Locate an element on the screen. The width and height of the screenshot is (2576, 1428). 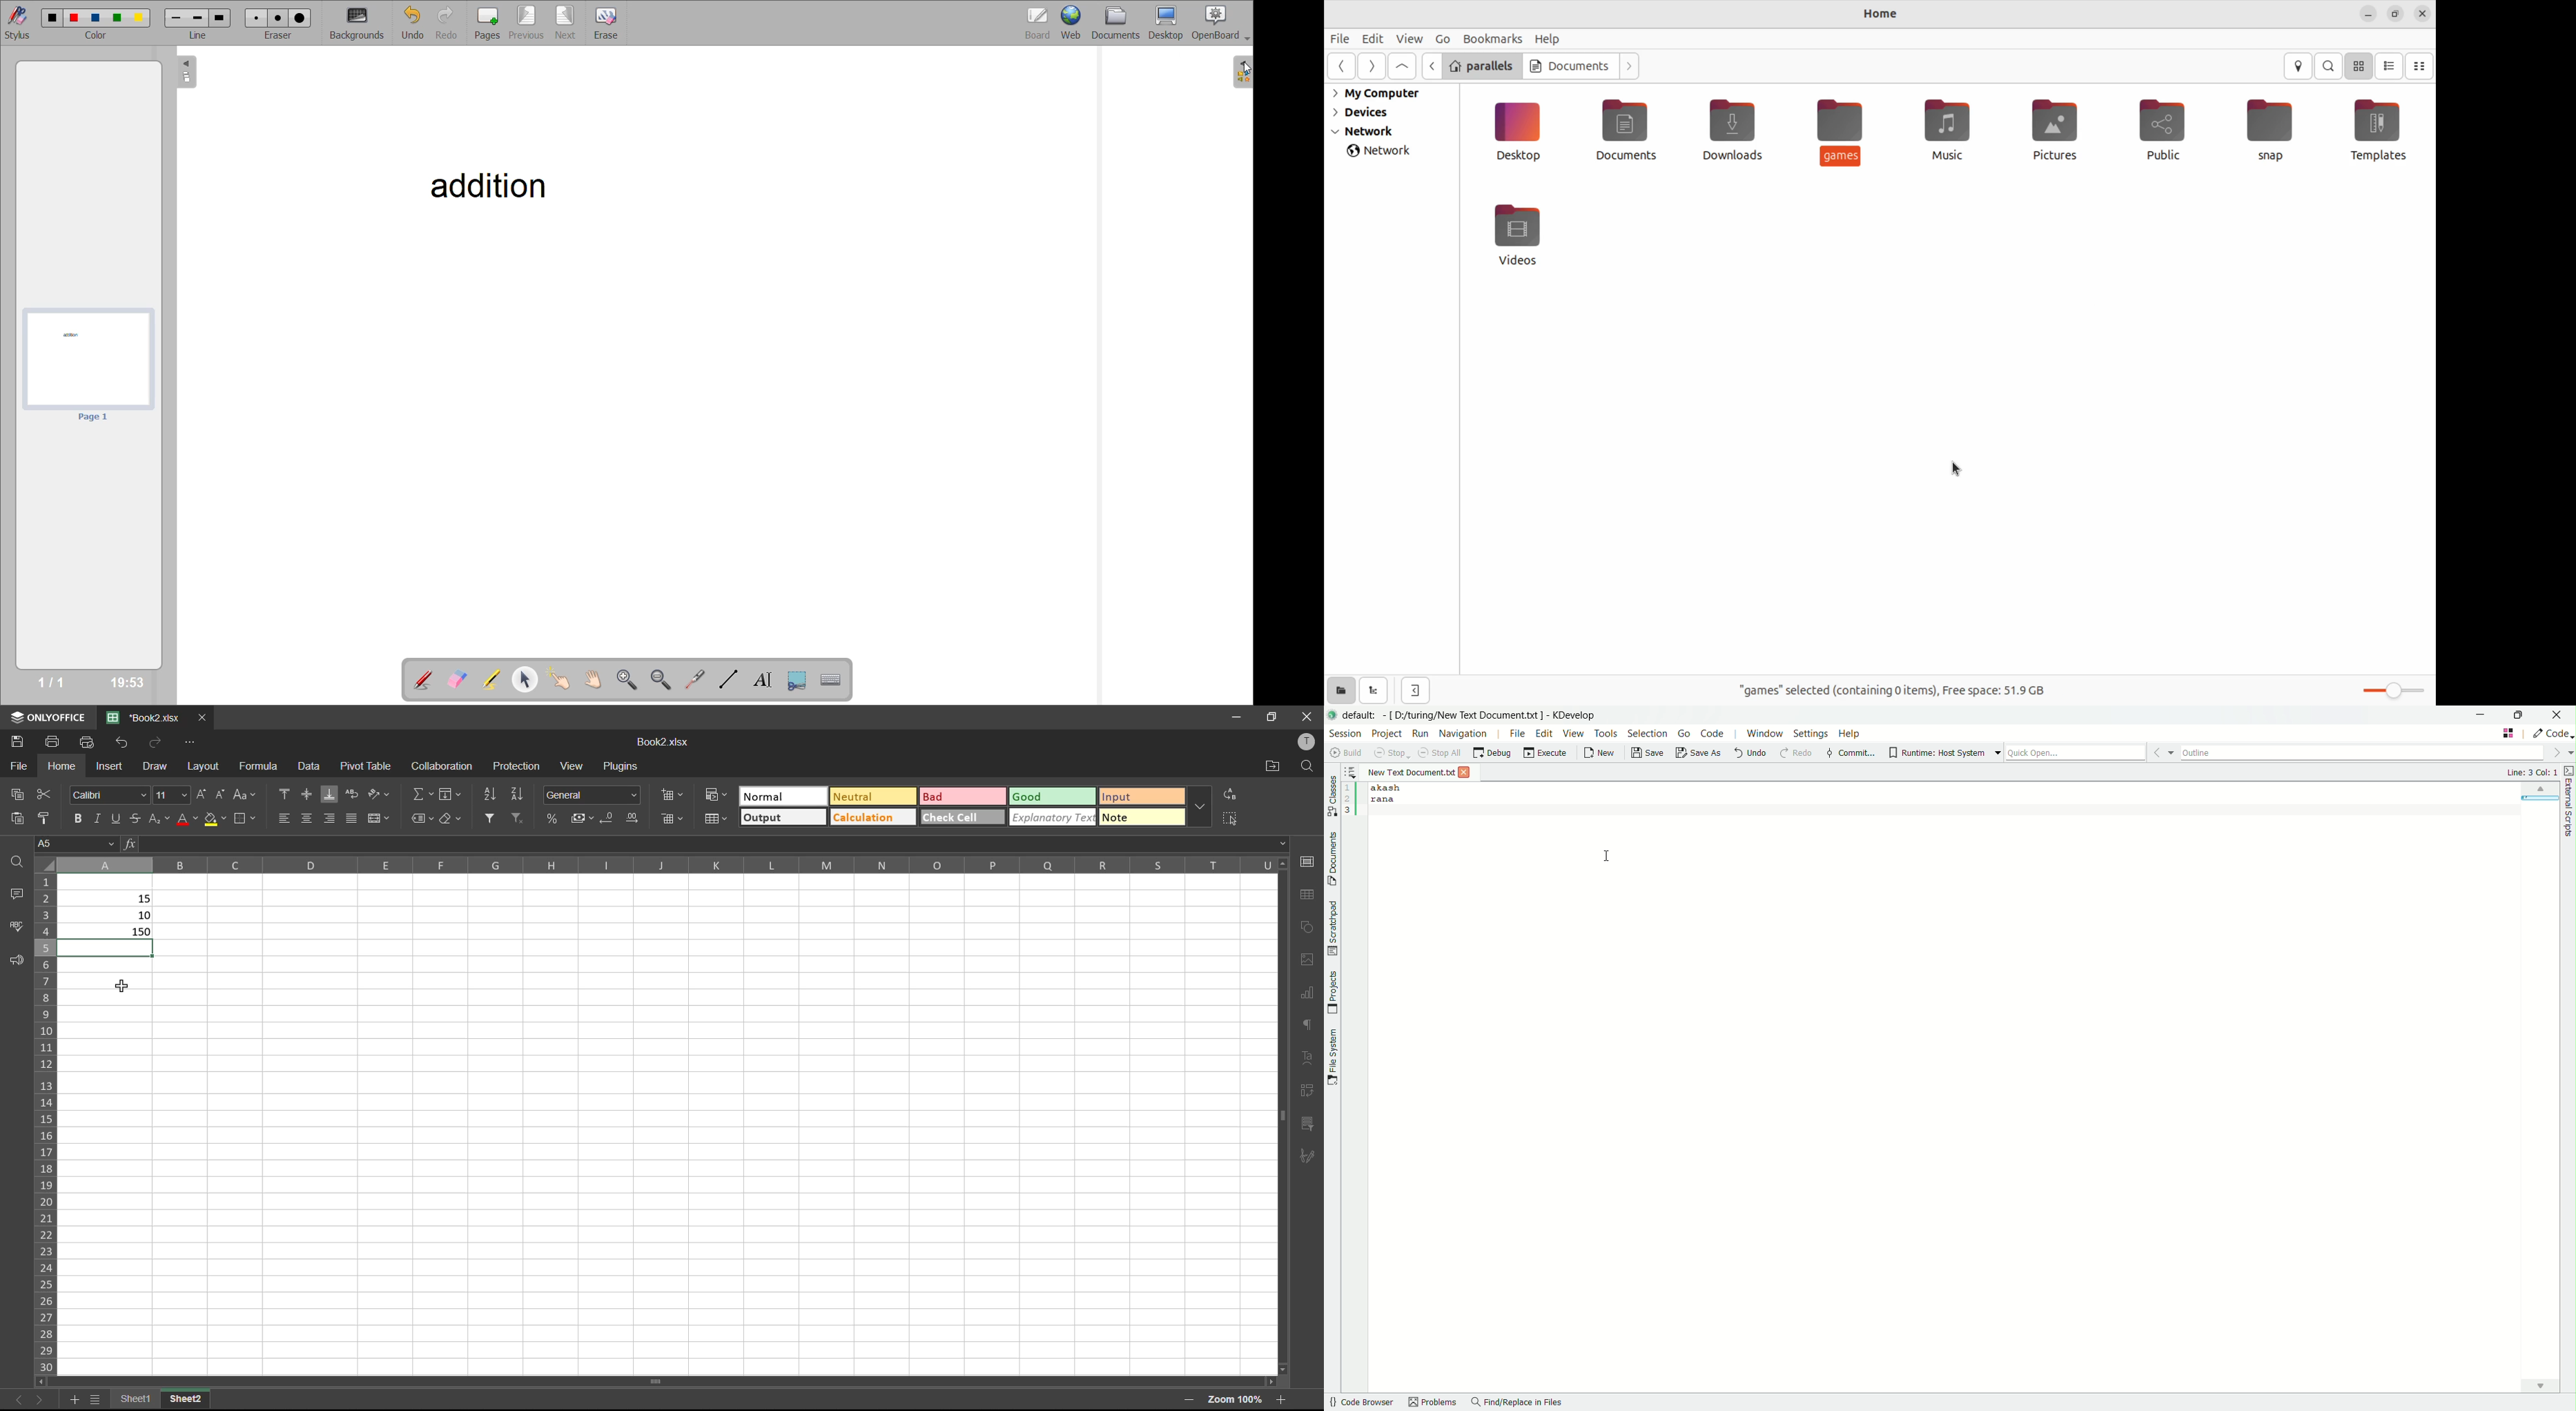
data is located at coordinates (308, 765).